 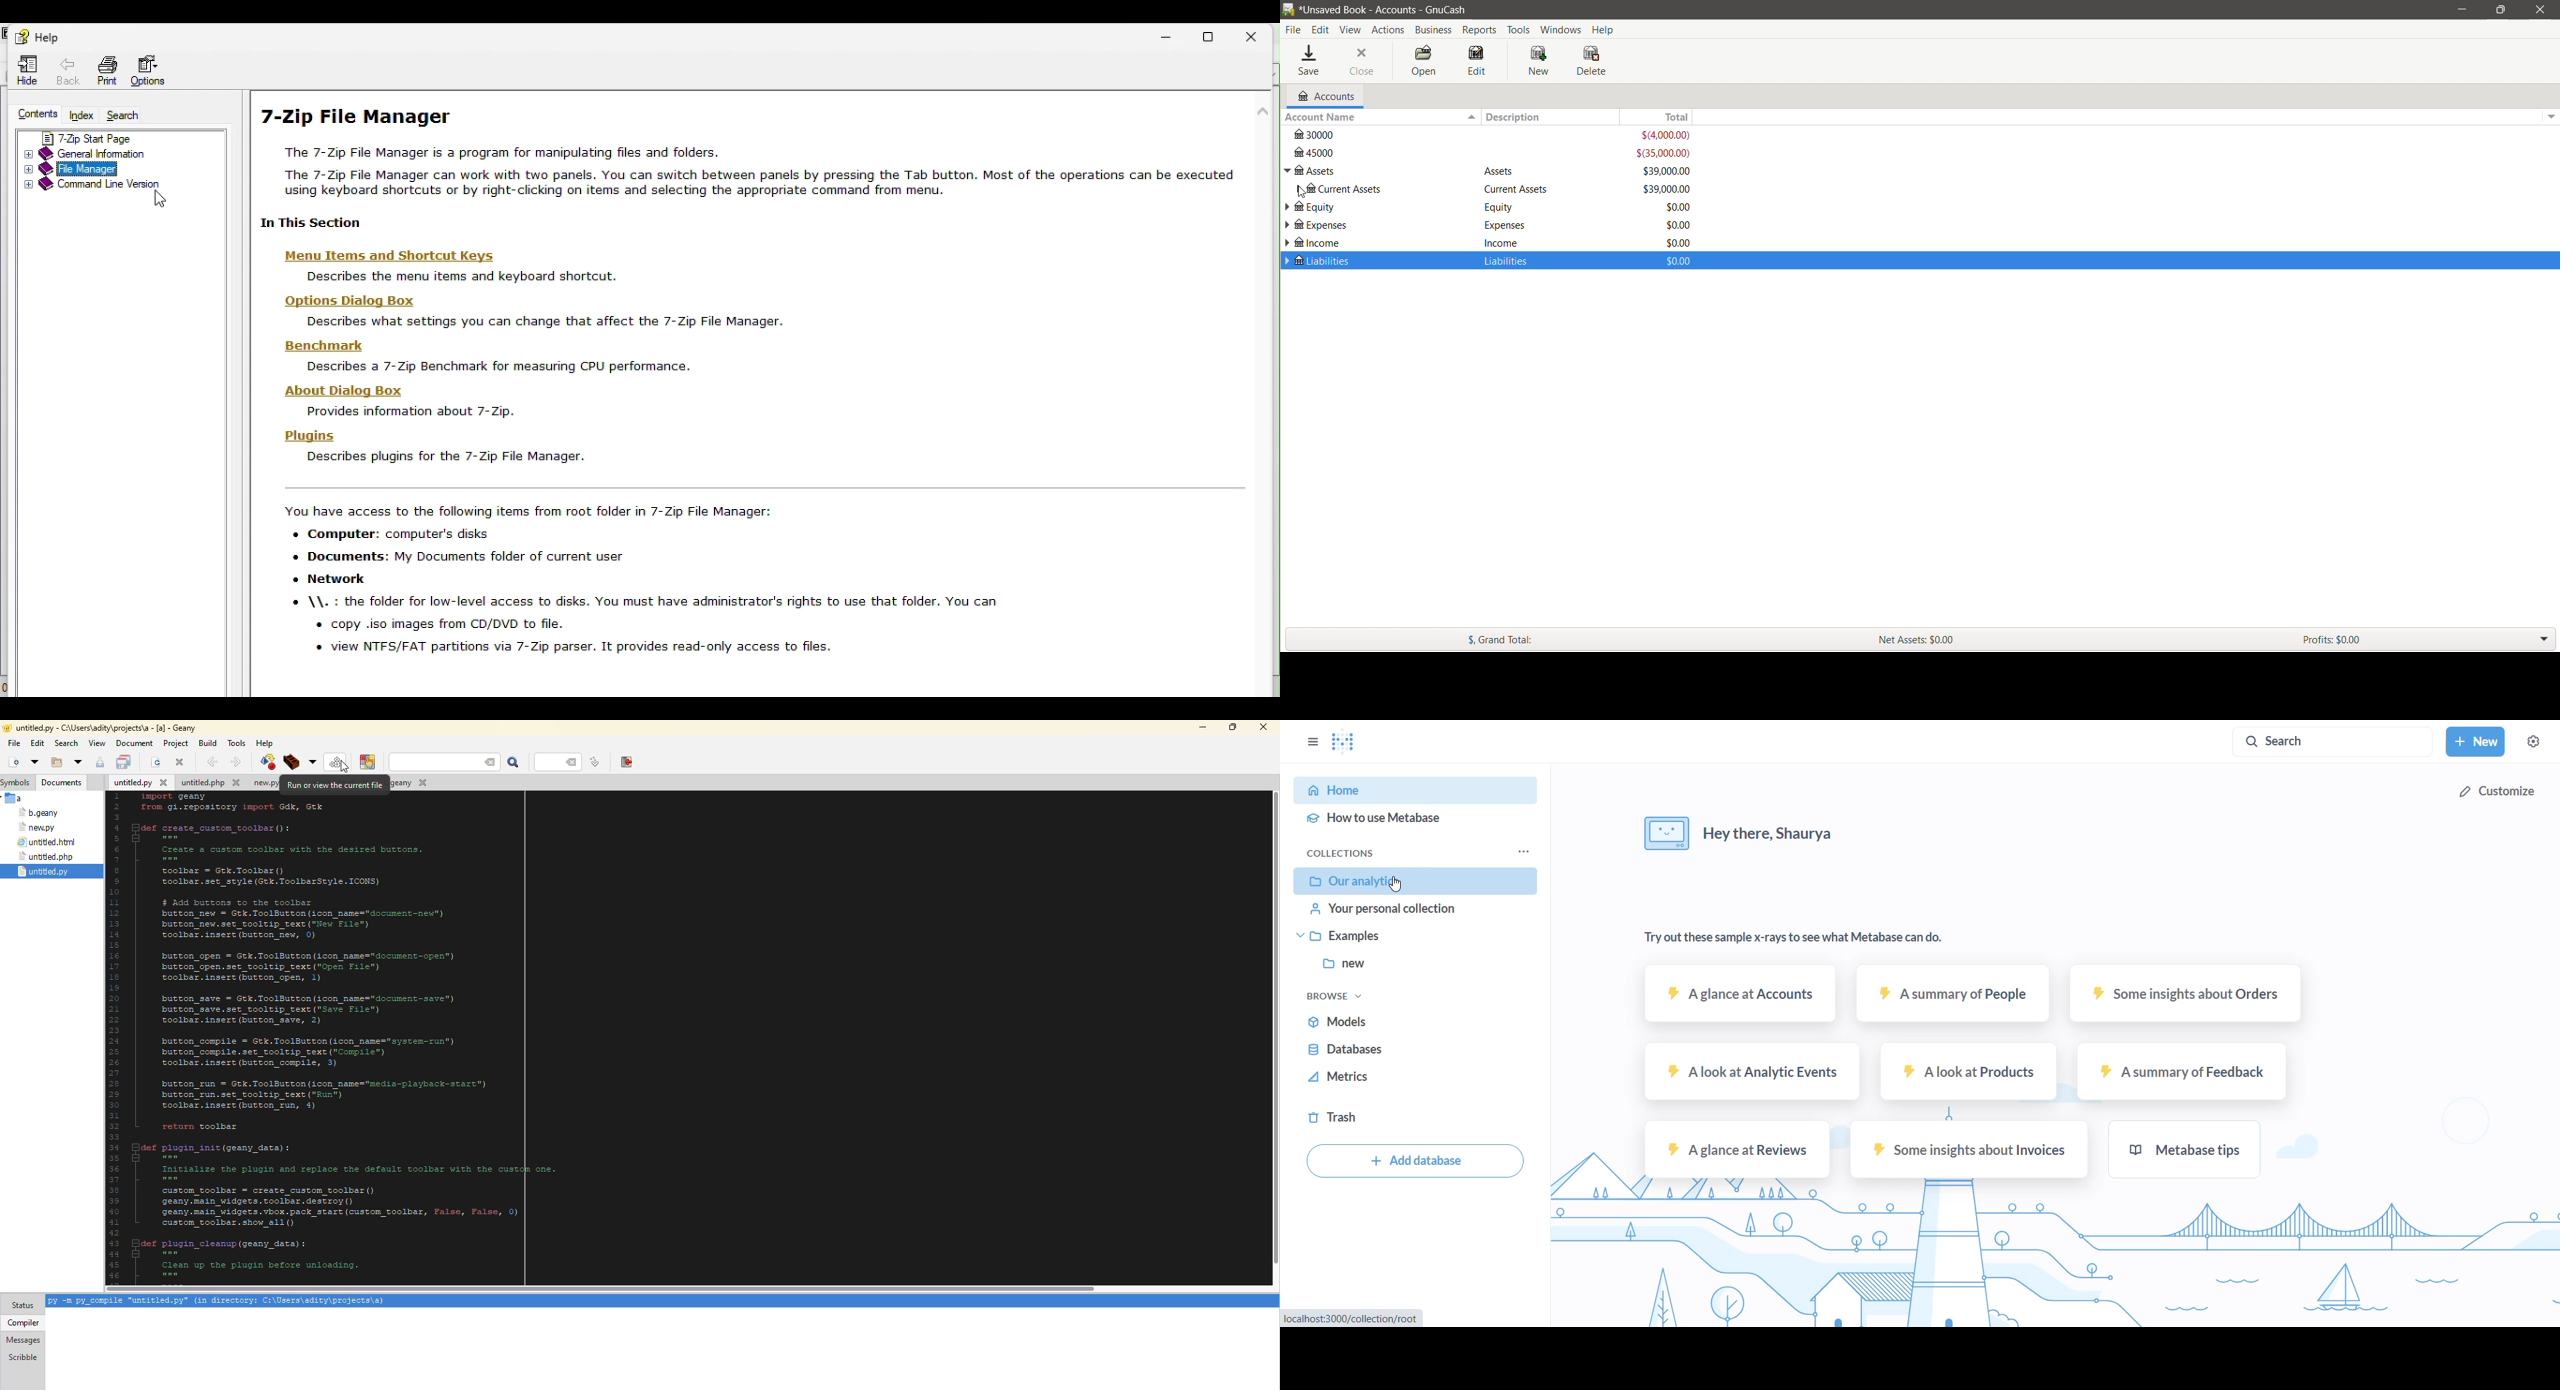 What do you see at coordinates (1730, 999) in the screenshot?
I see `A glance at Accounts sample` at bounding box center [1730, 999].